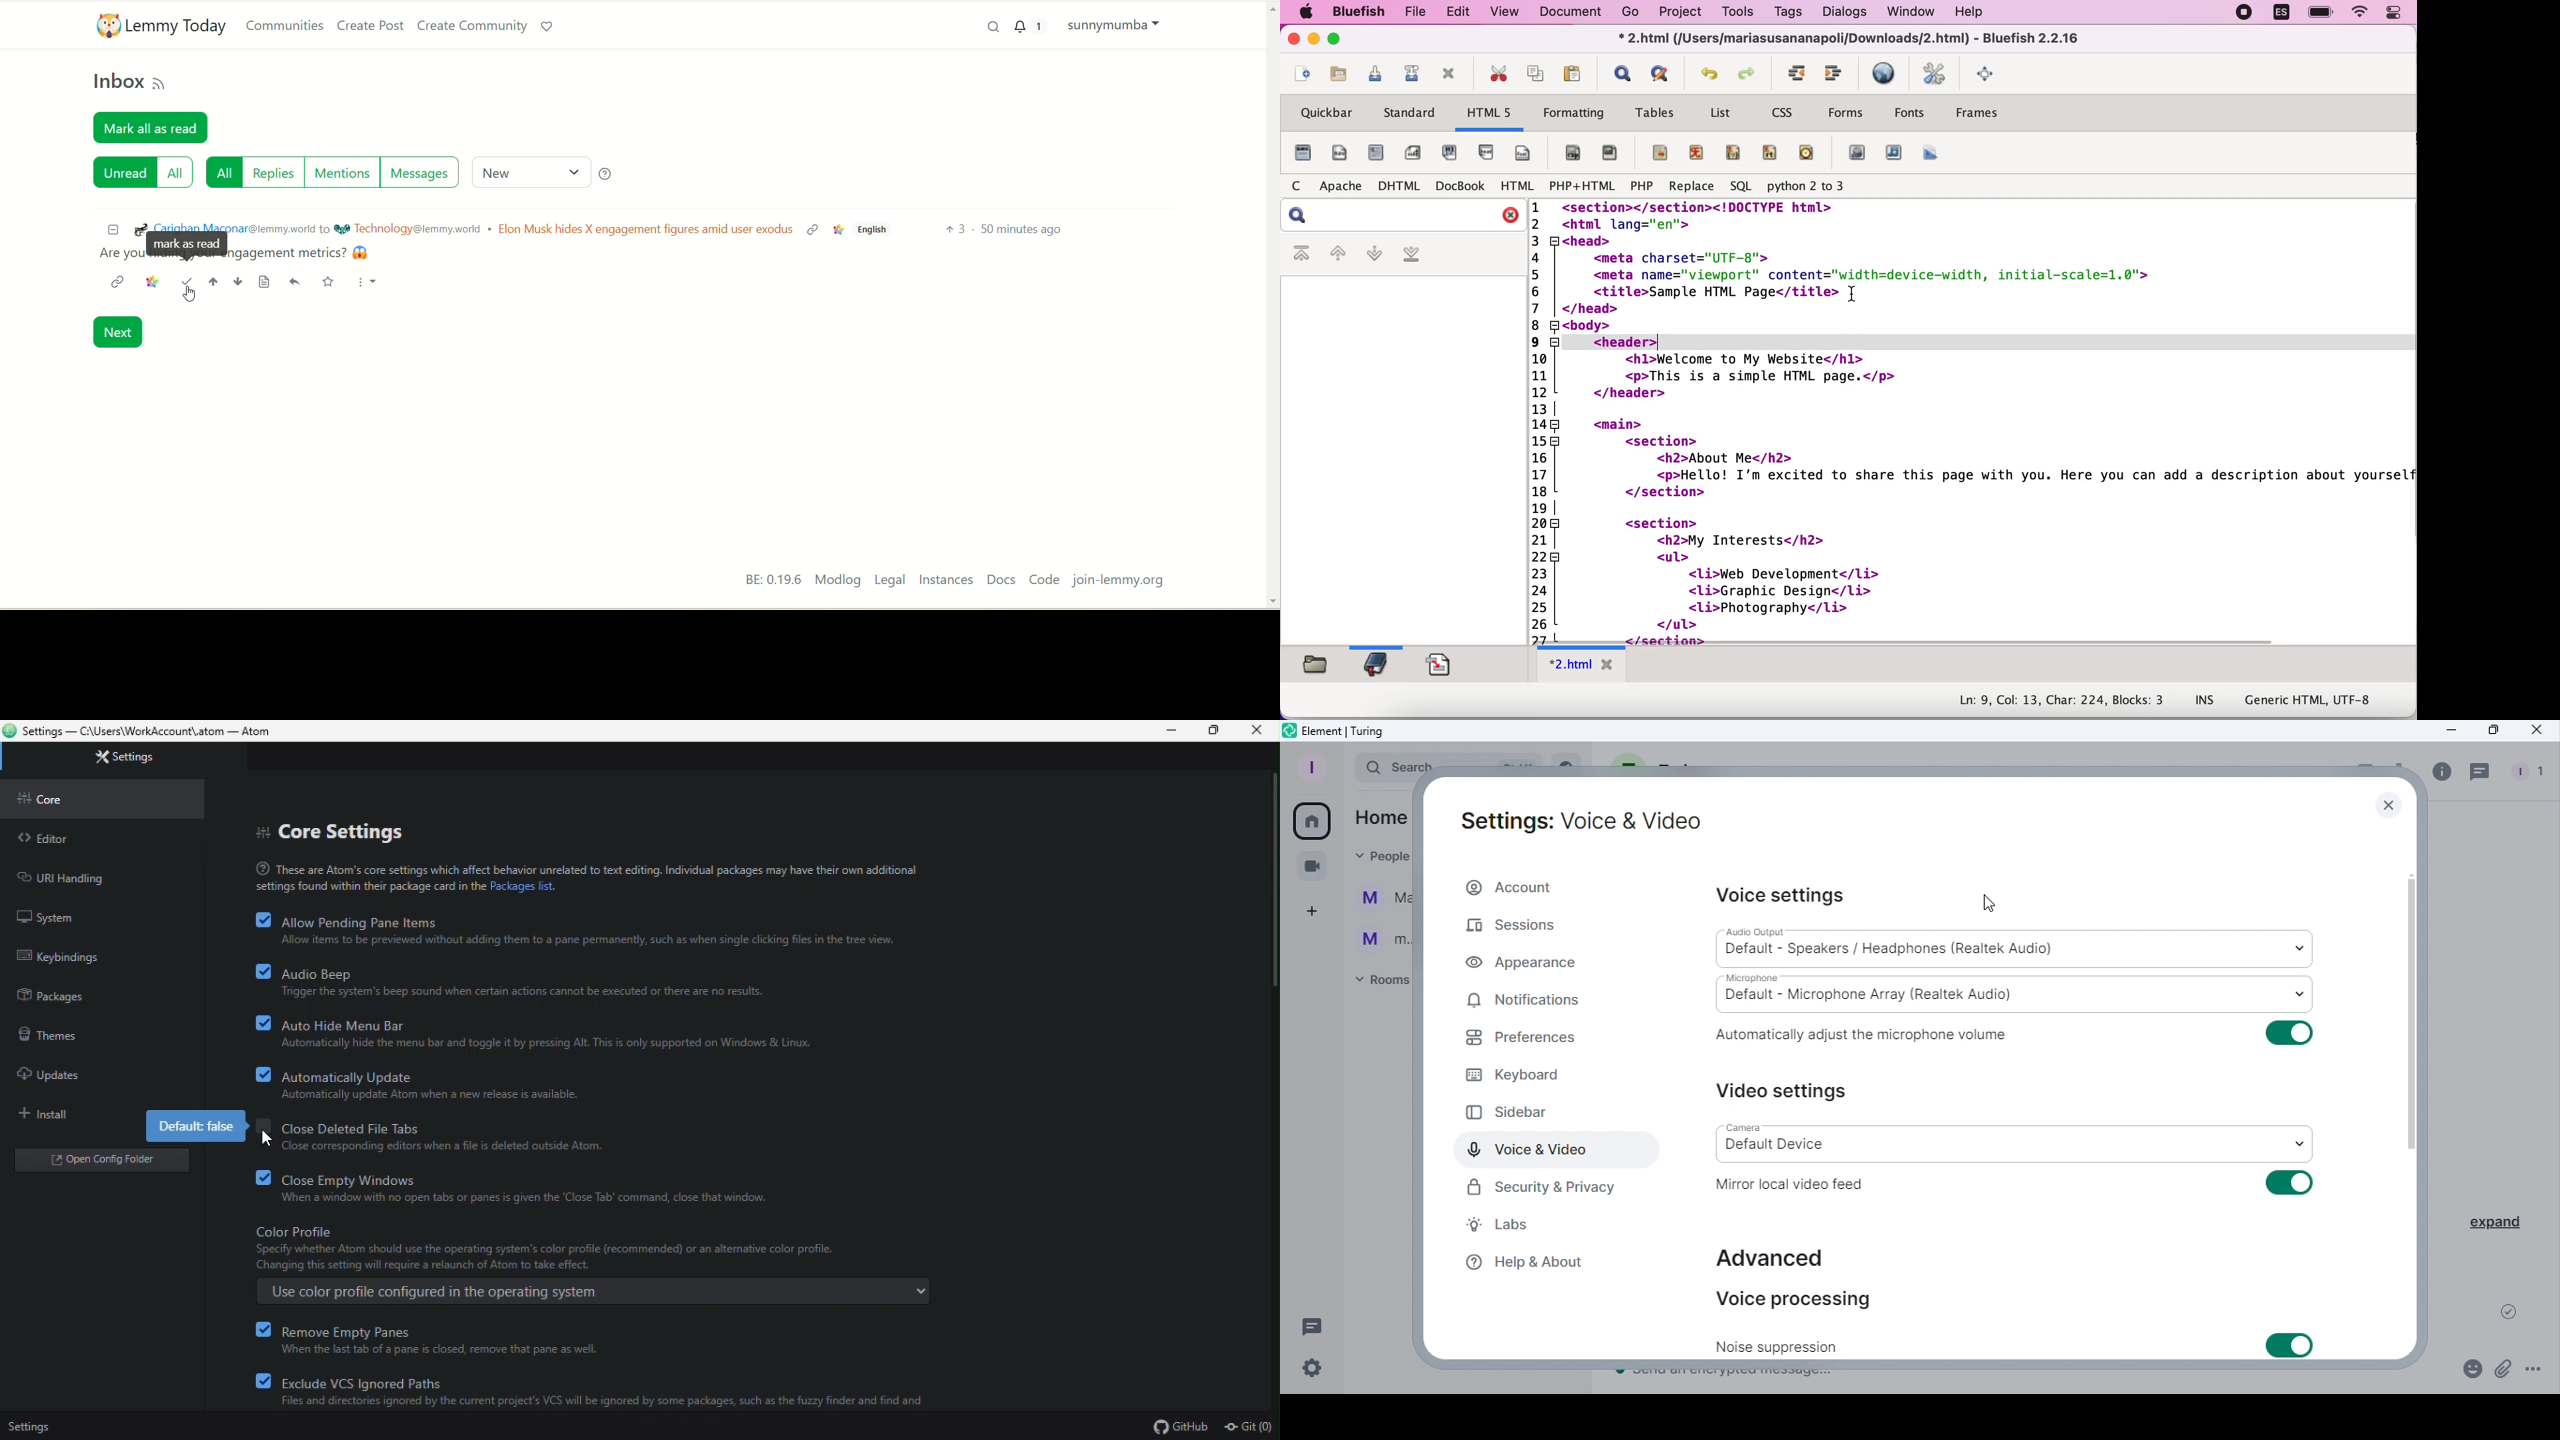  Describe the element at coordinates (1536, 75) in the screenshot. I see `copy` at that location.